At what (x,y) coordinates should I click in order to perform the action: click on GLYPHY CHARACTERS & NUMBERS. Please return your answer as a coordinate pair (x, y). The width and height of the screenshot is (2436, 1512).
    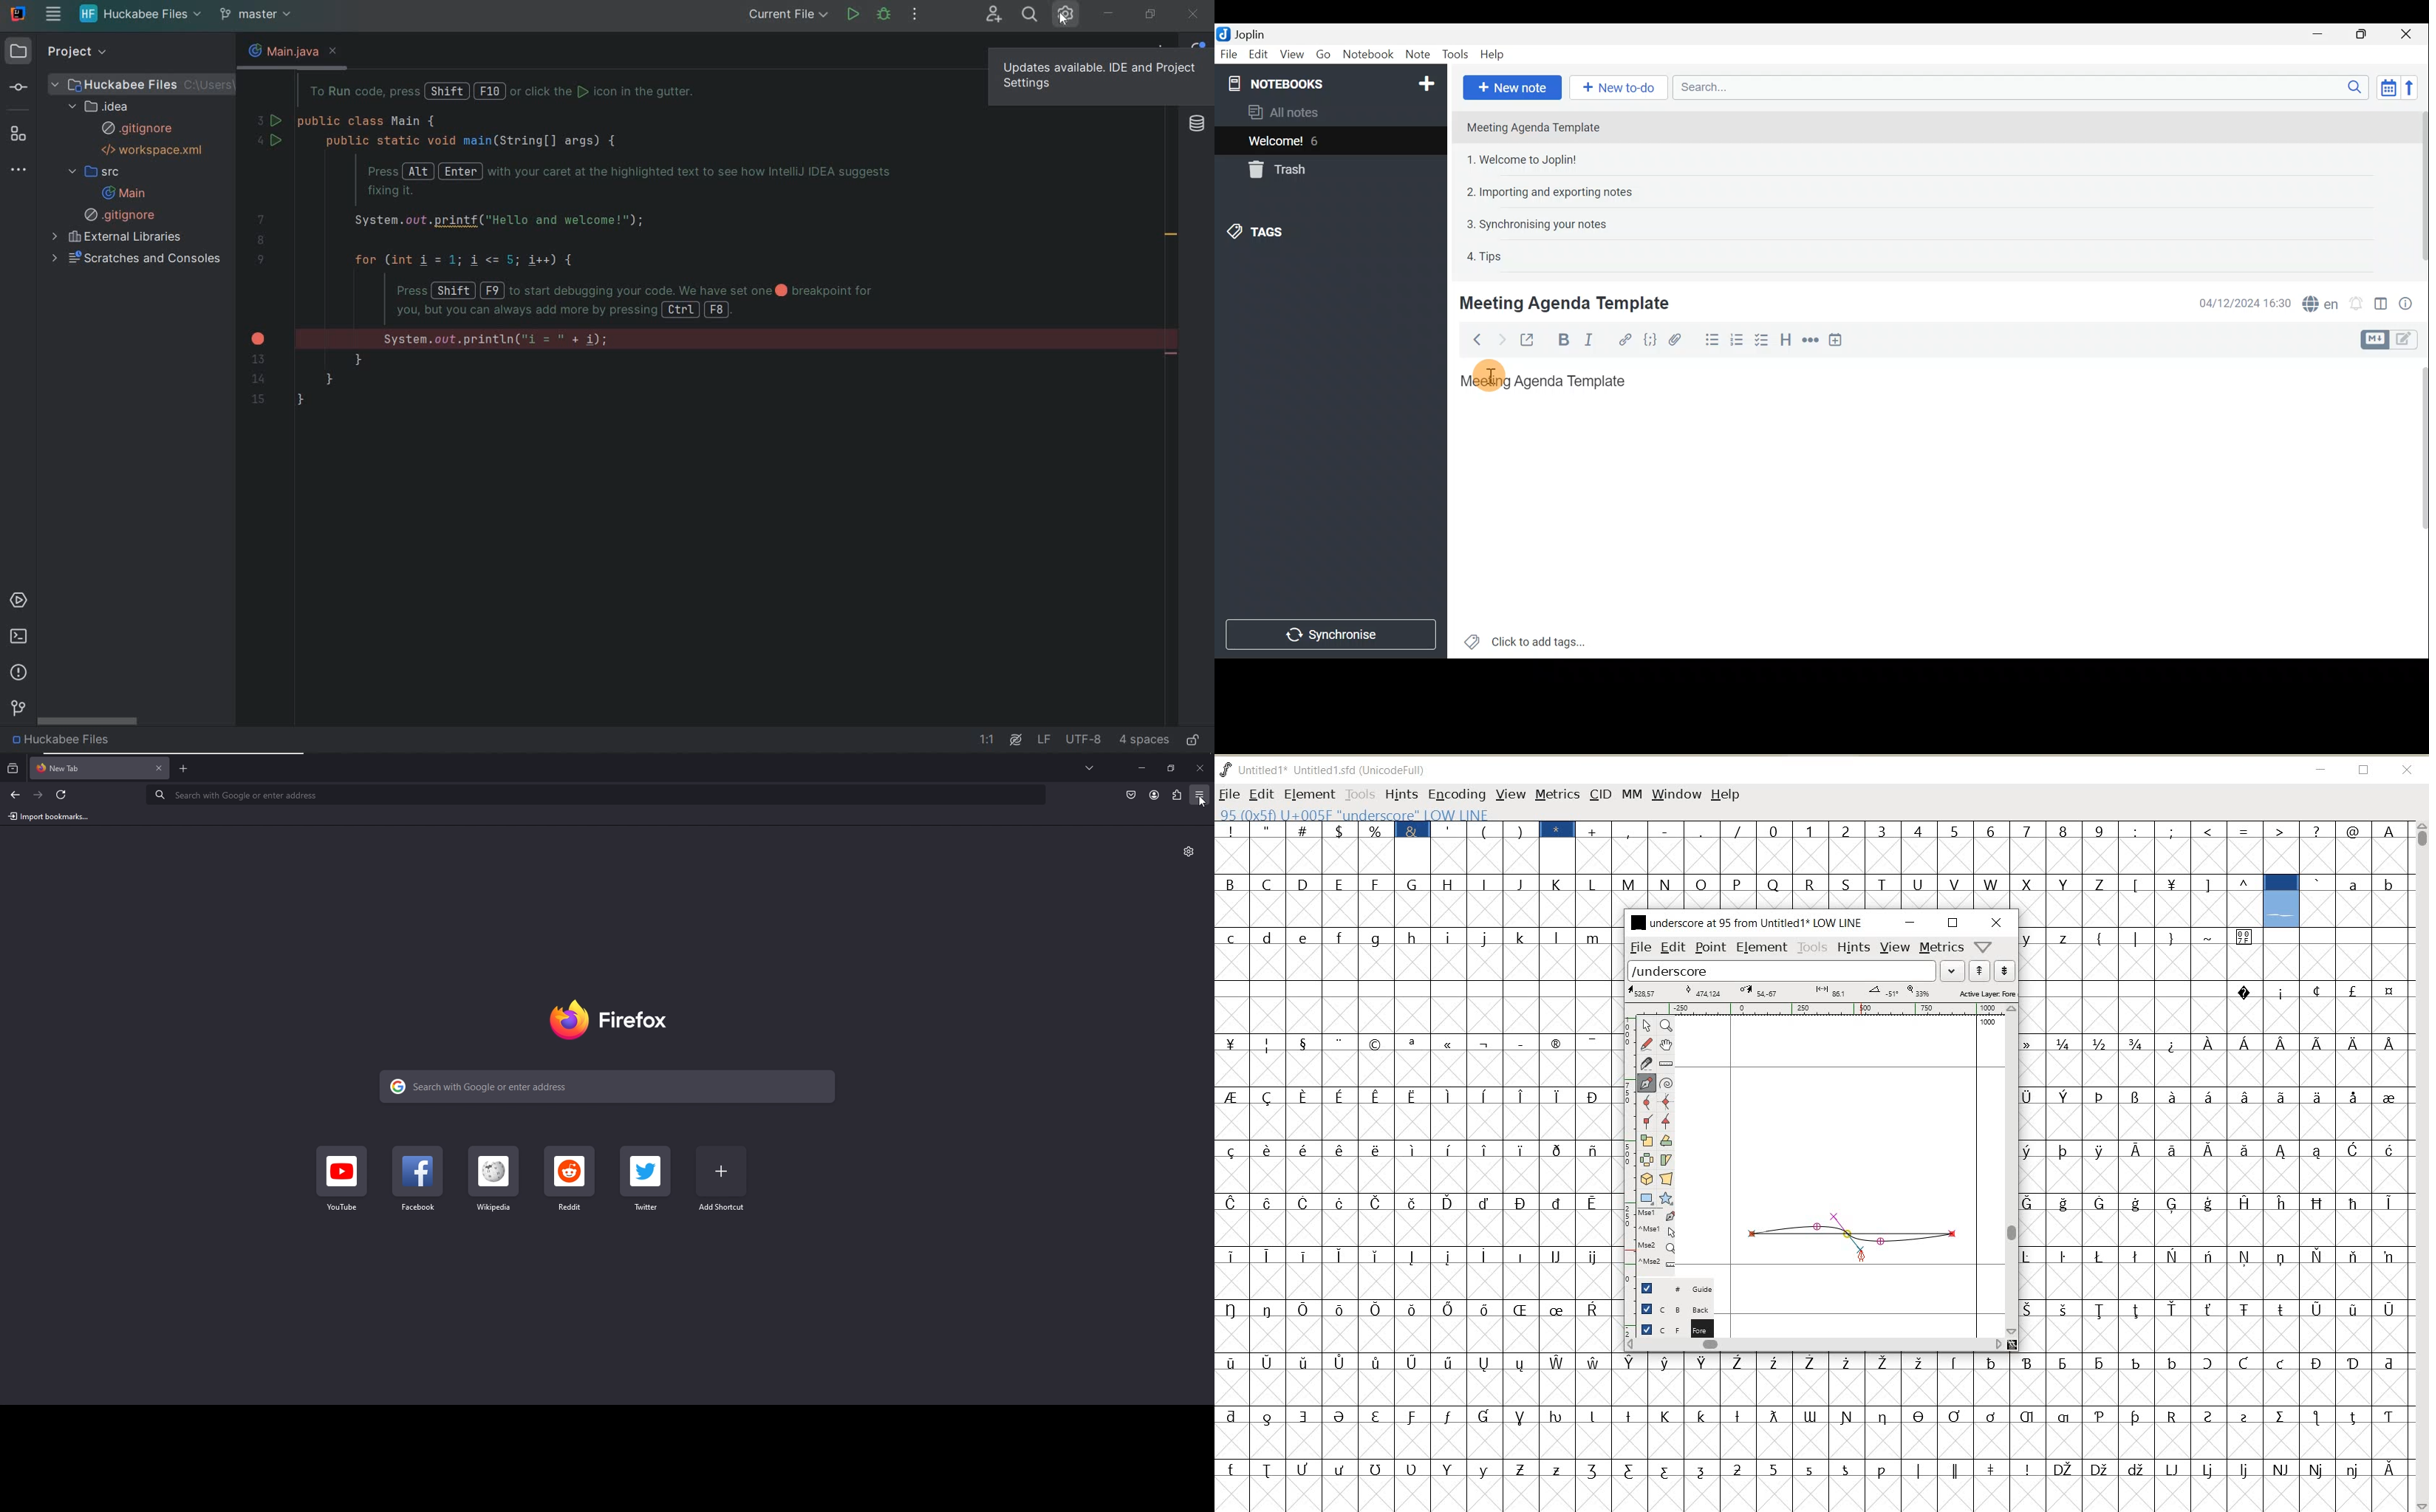
    Looking at the image, I should click on (2012, 841).